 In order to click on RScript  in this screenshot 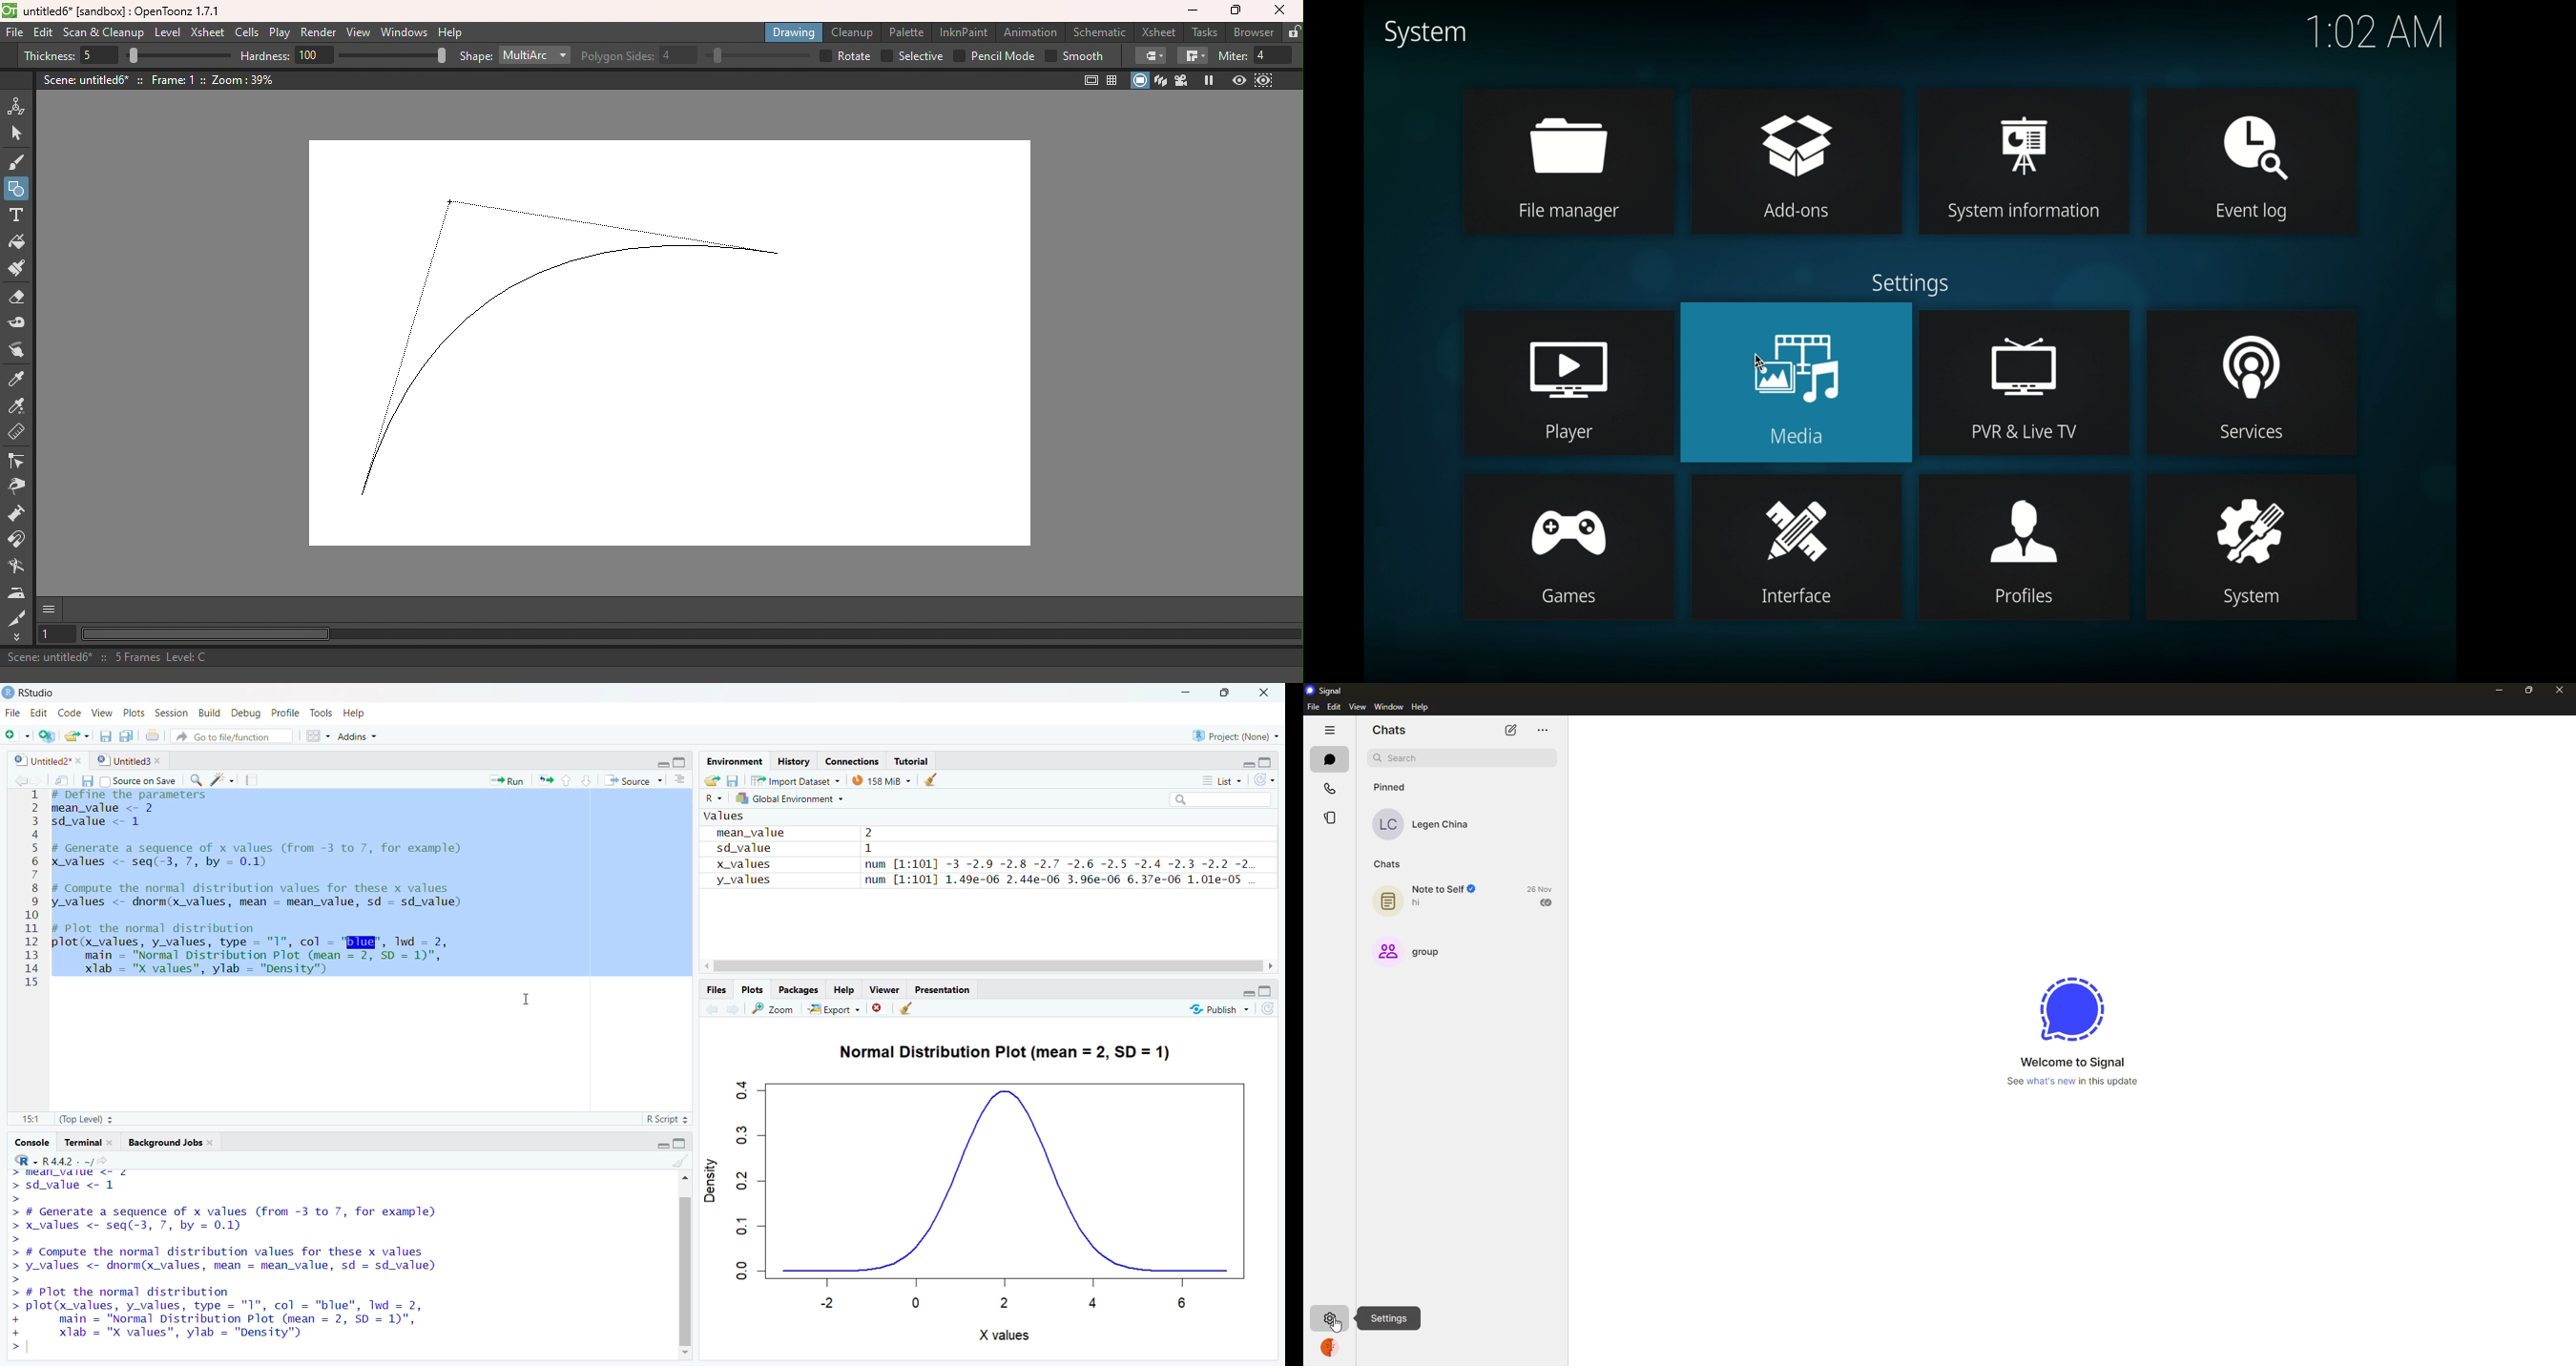, I will do `click(660, 1117)`.